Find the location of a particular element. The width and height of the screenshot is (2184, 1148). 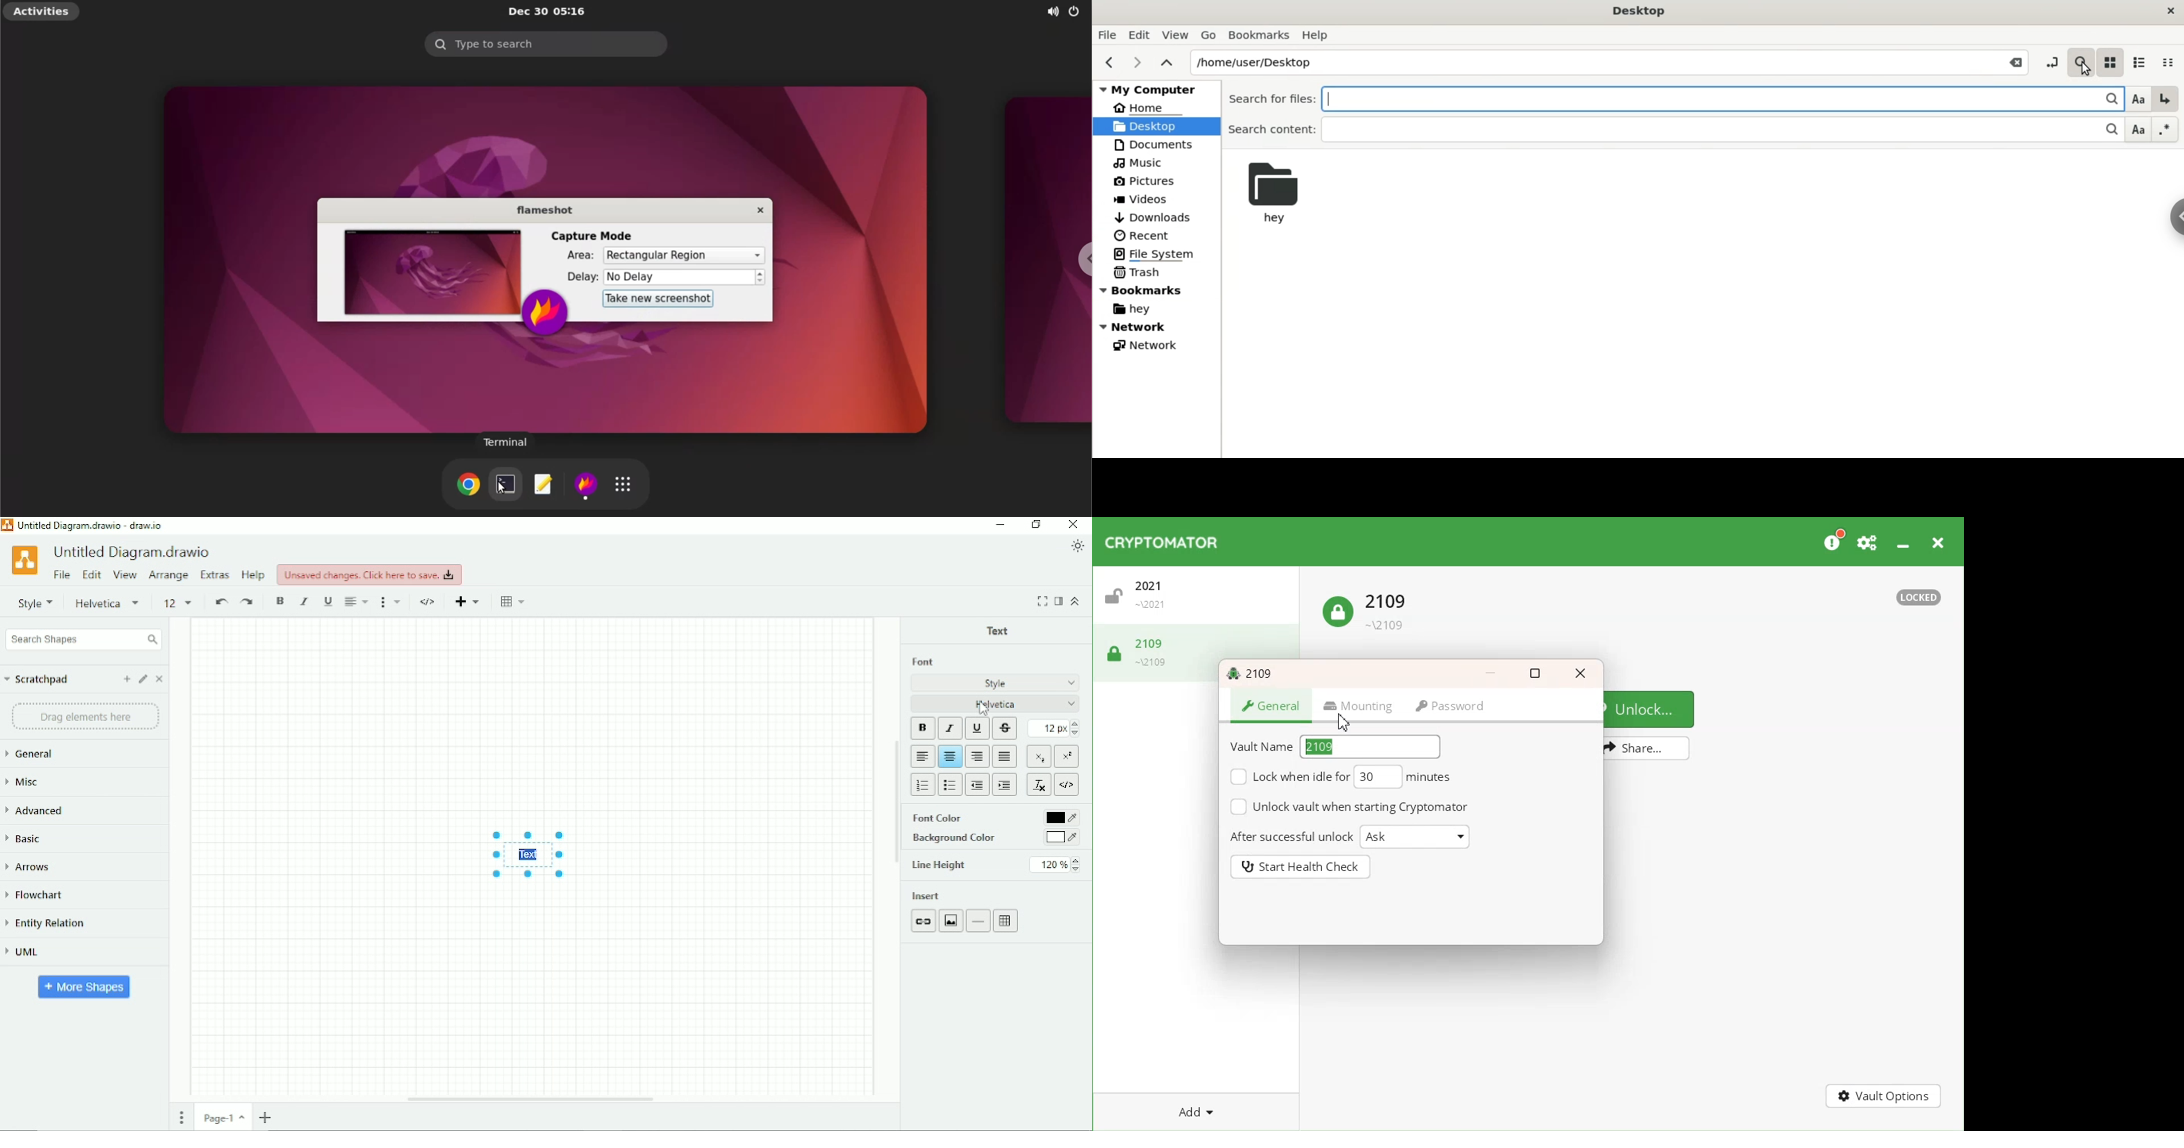

Edit is located at coordinates (143, 679).